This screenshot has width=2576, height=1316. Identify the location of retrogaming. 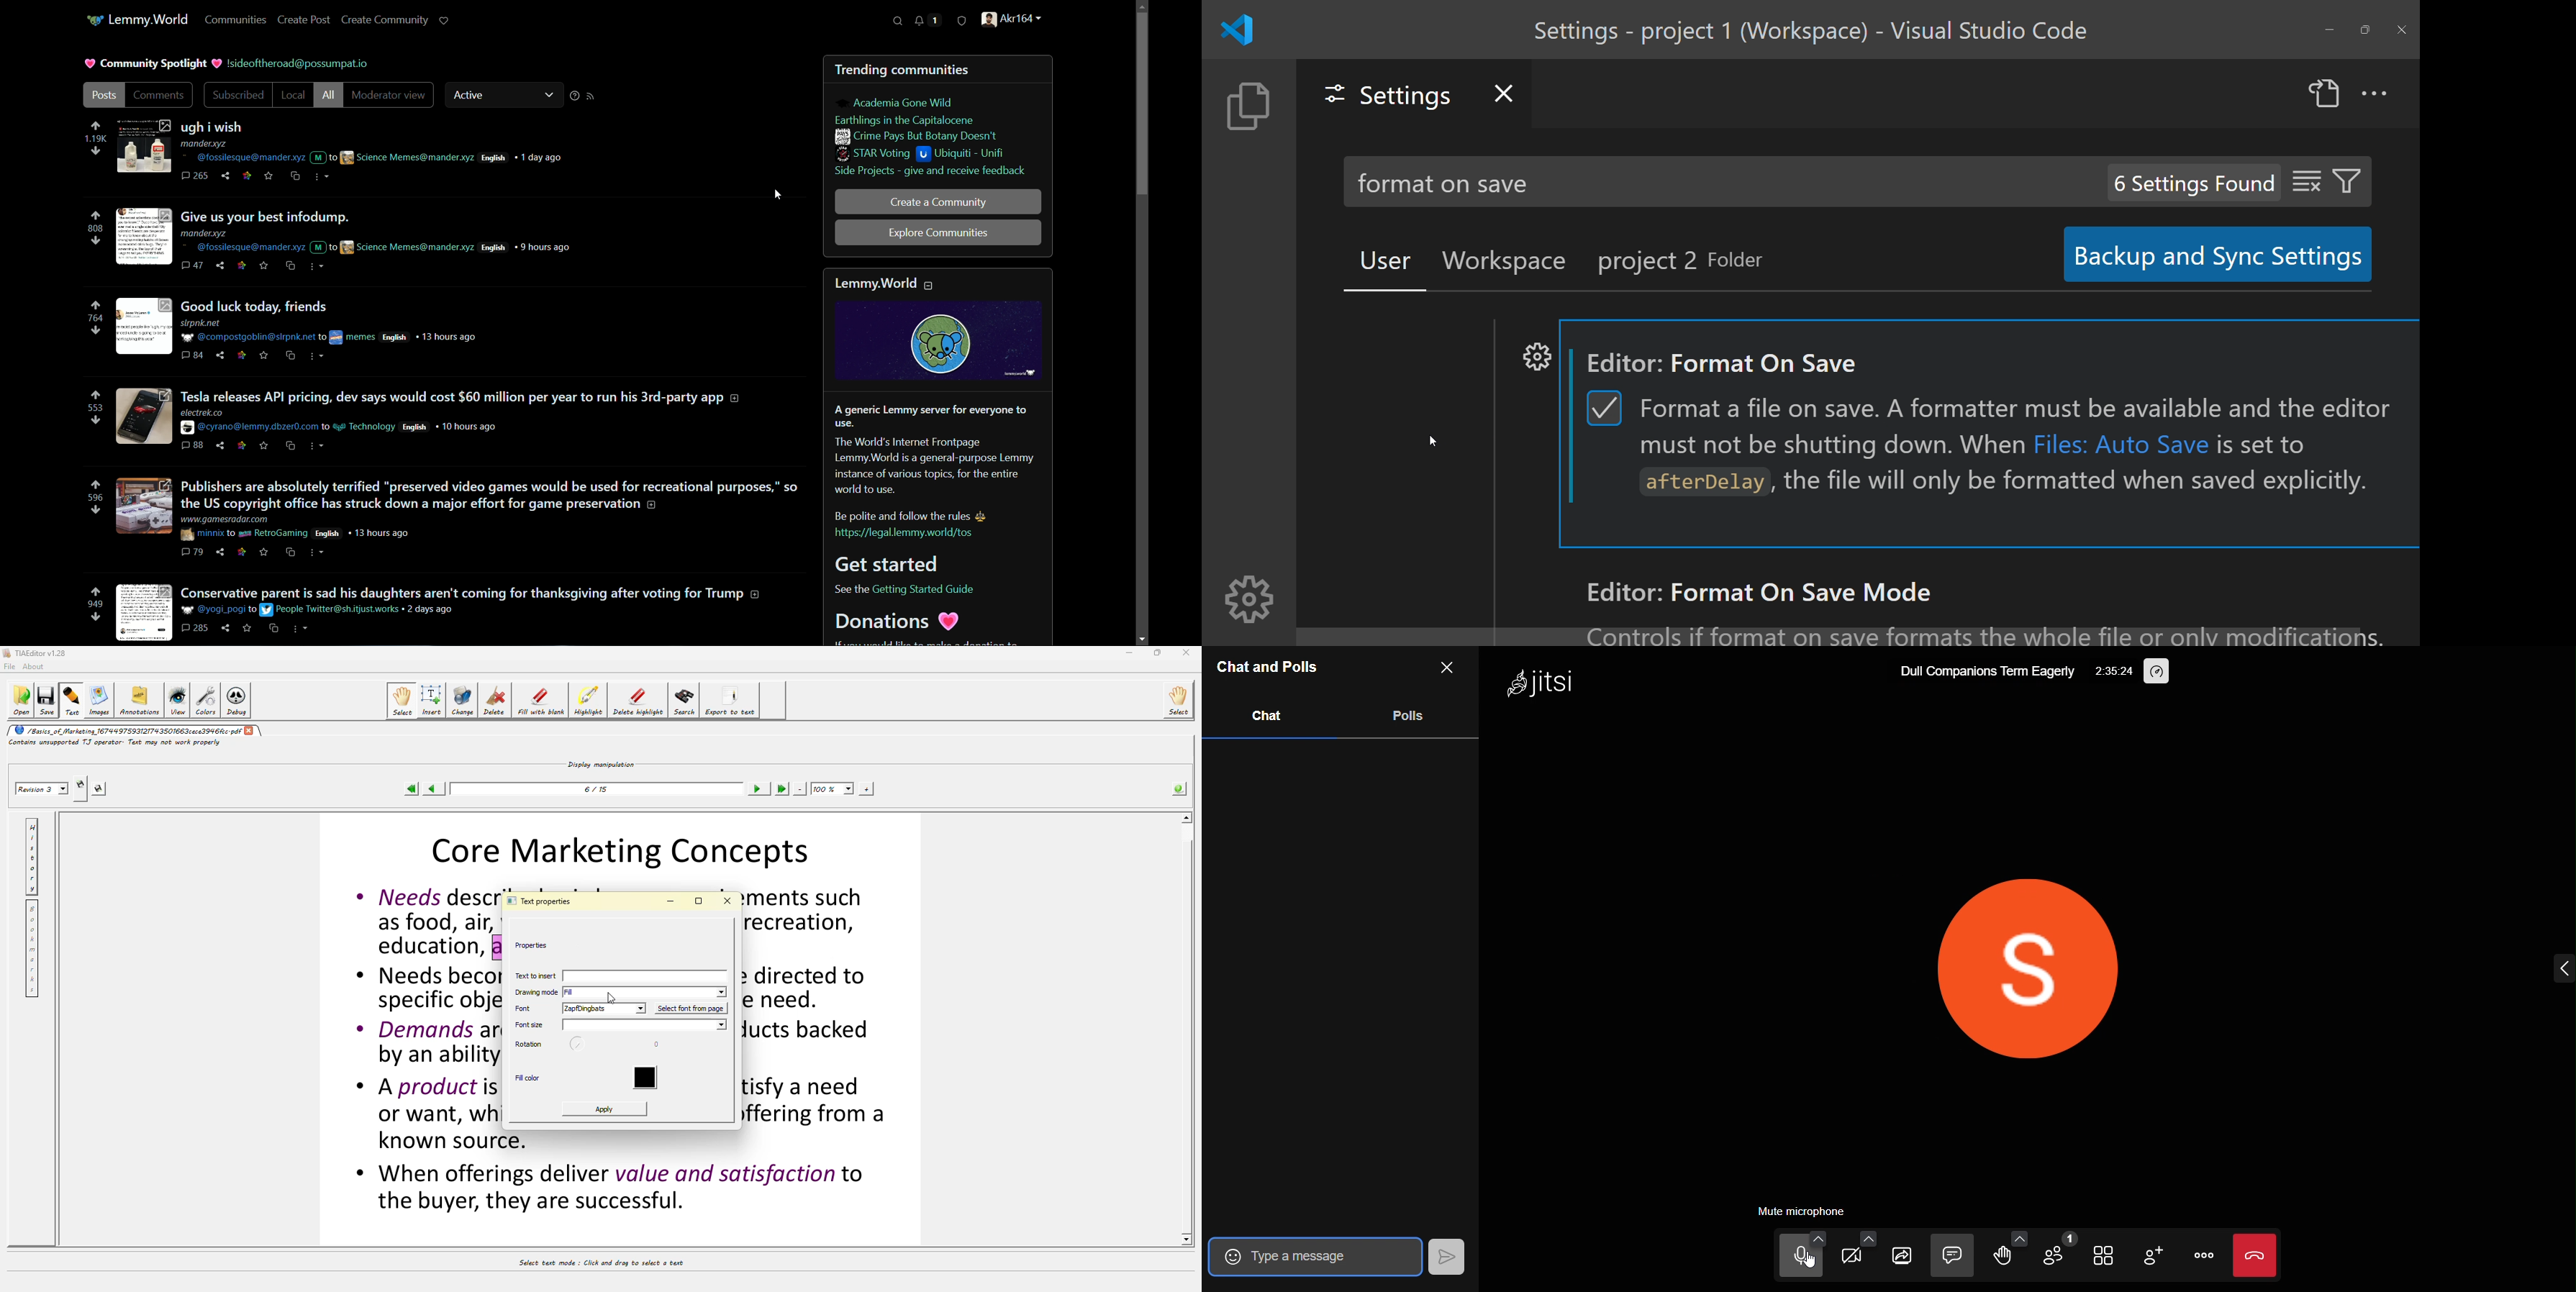
(273, 534).